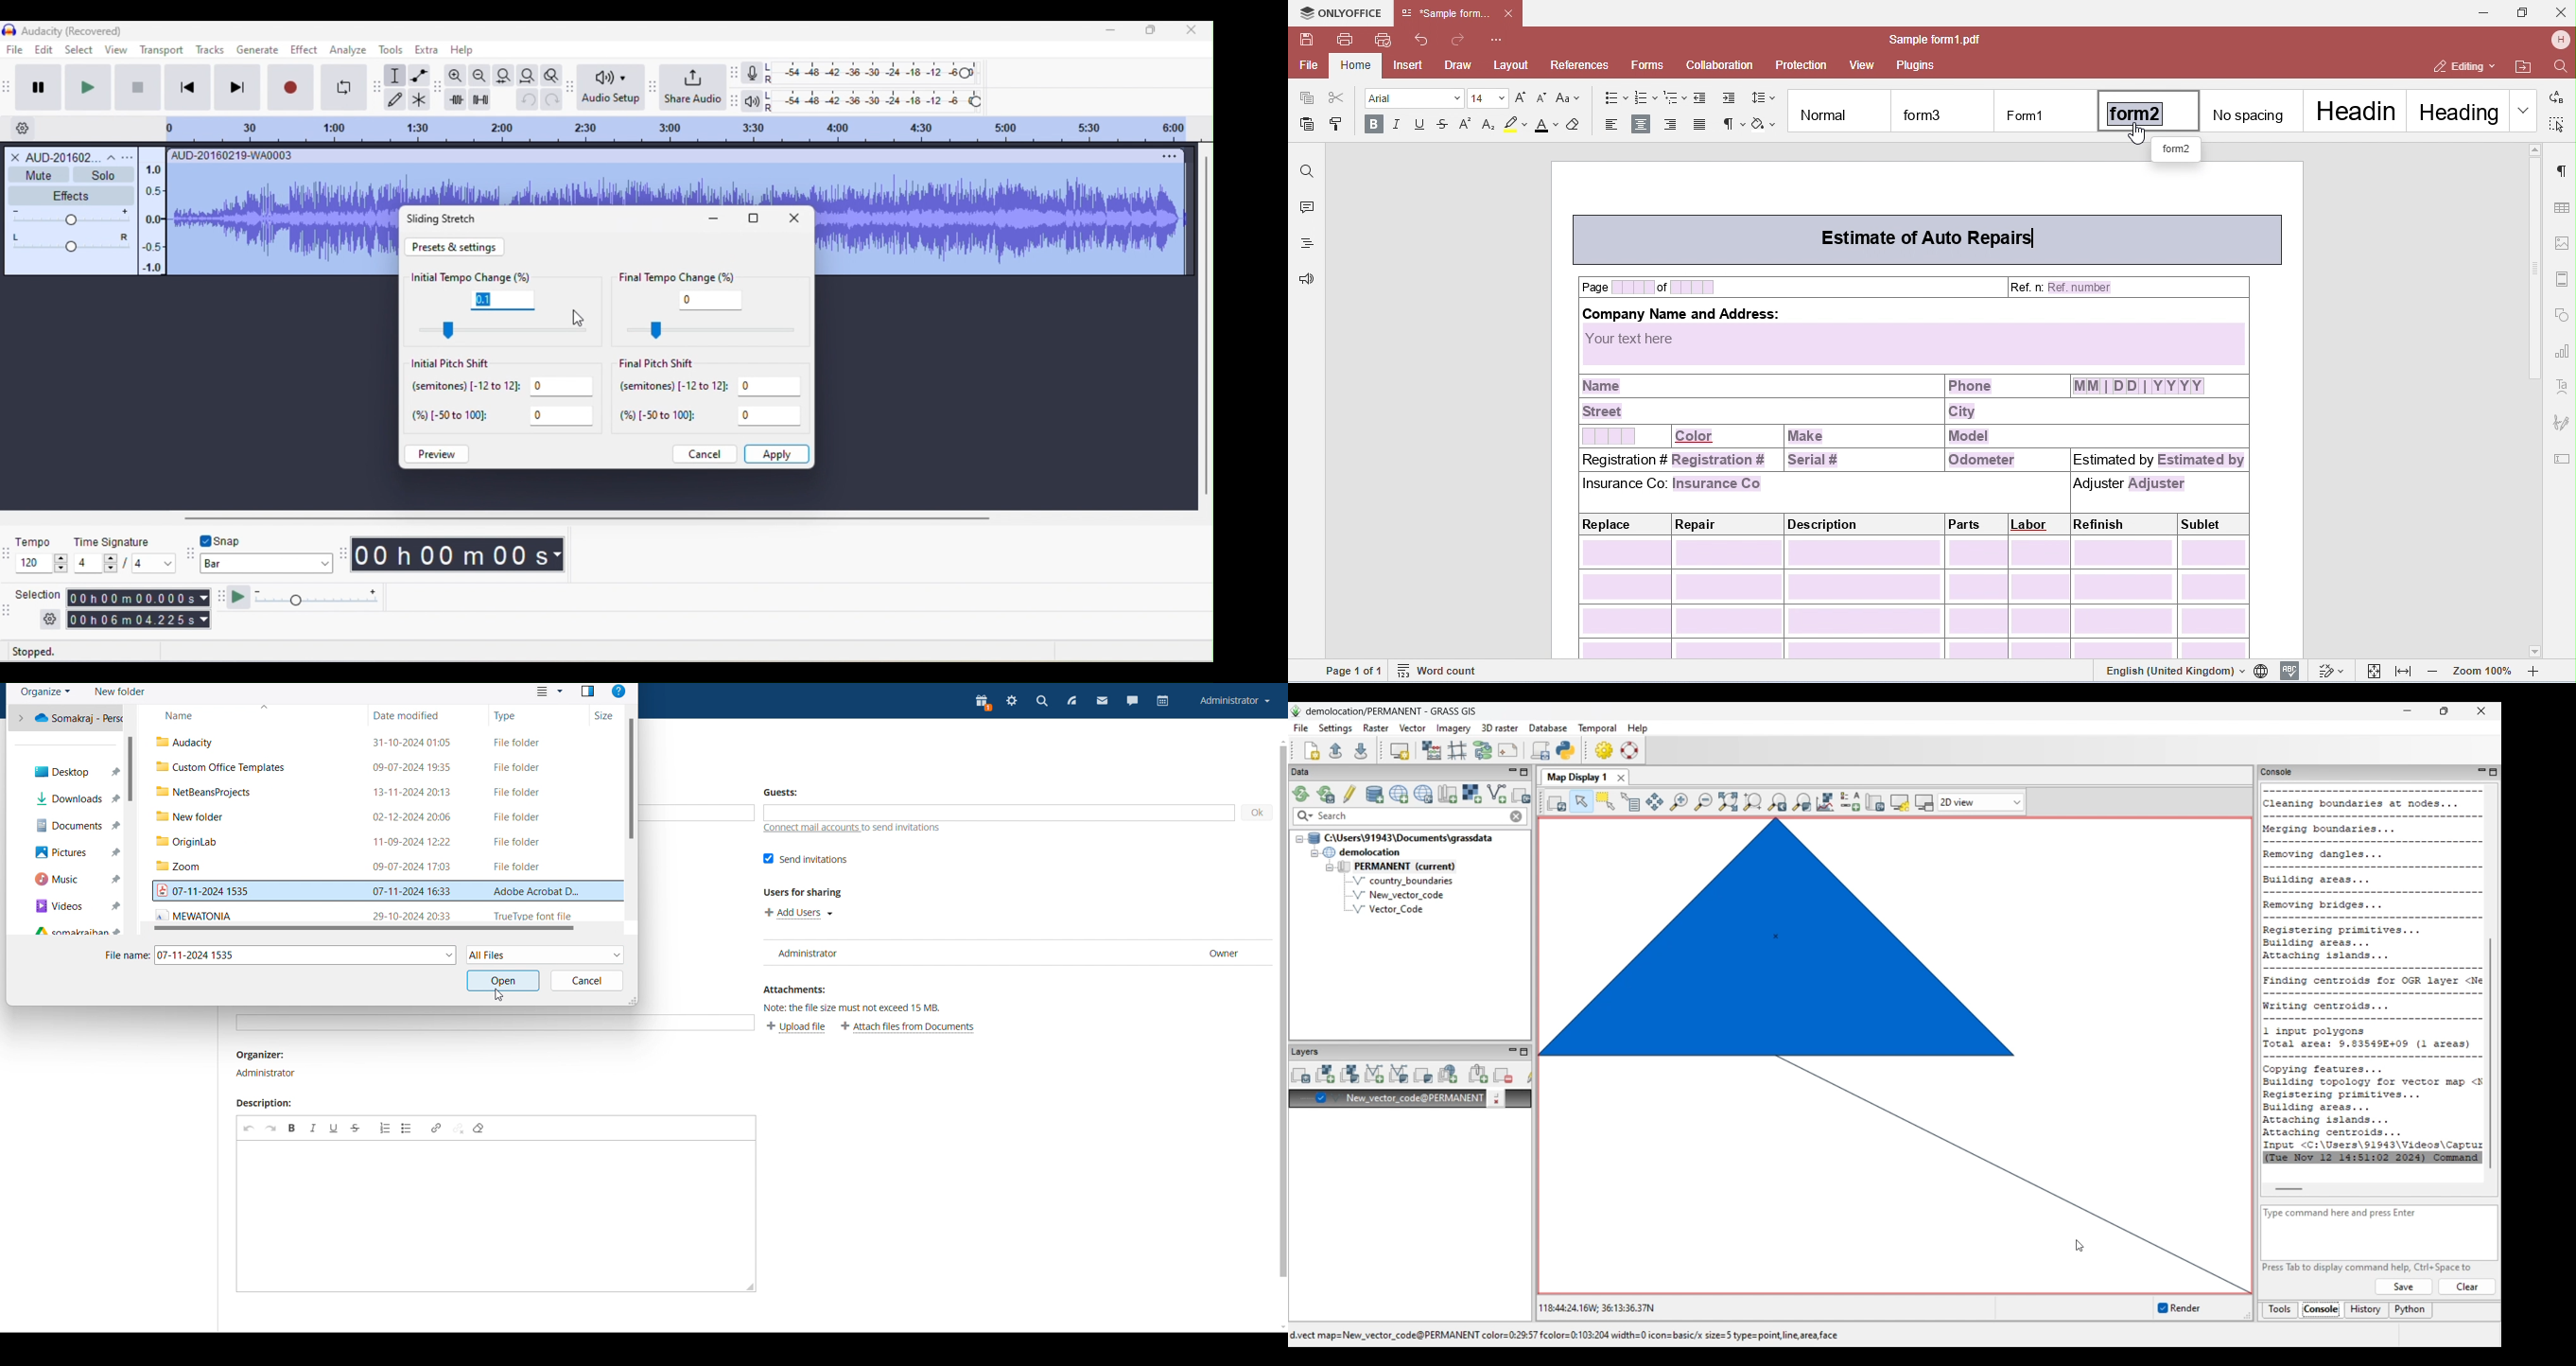 The height and width of the screenshot is (1372, 2576). I want to click on audacity share audio, so click(651, 87).